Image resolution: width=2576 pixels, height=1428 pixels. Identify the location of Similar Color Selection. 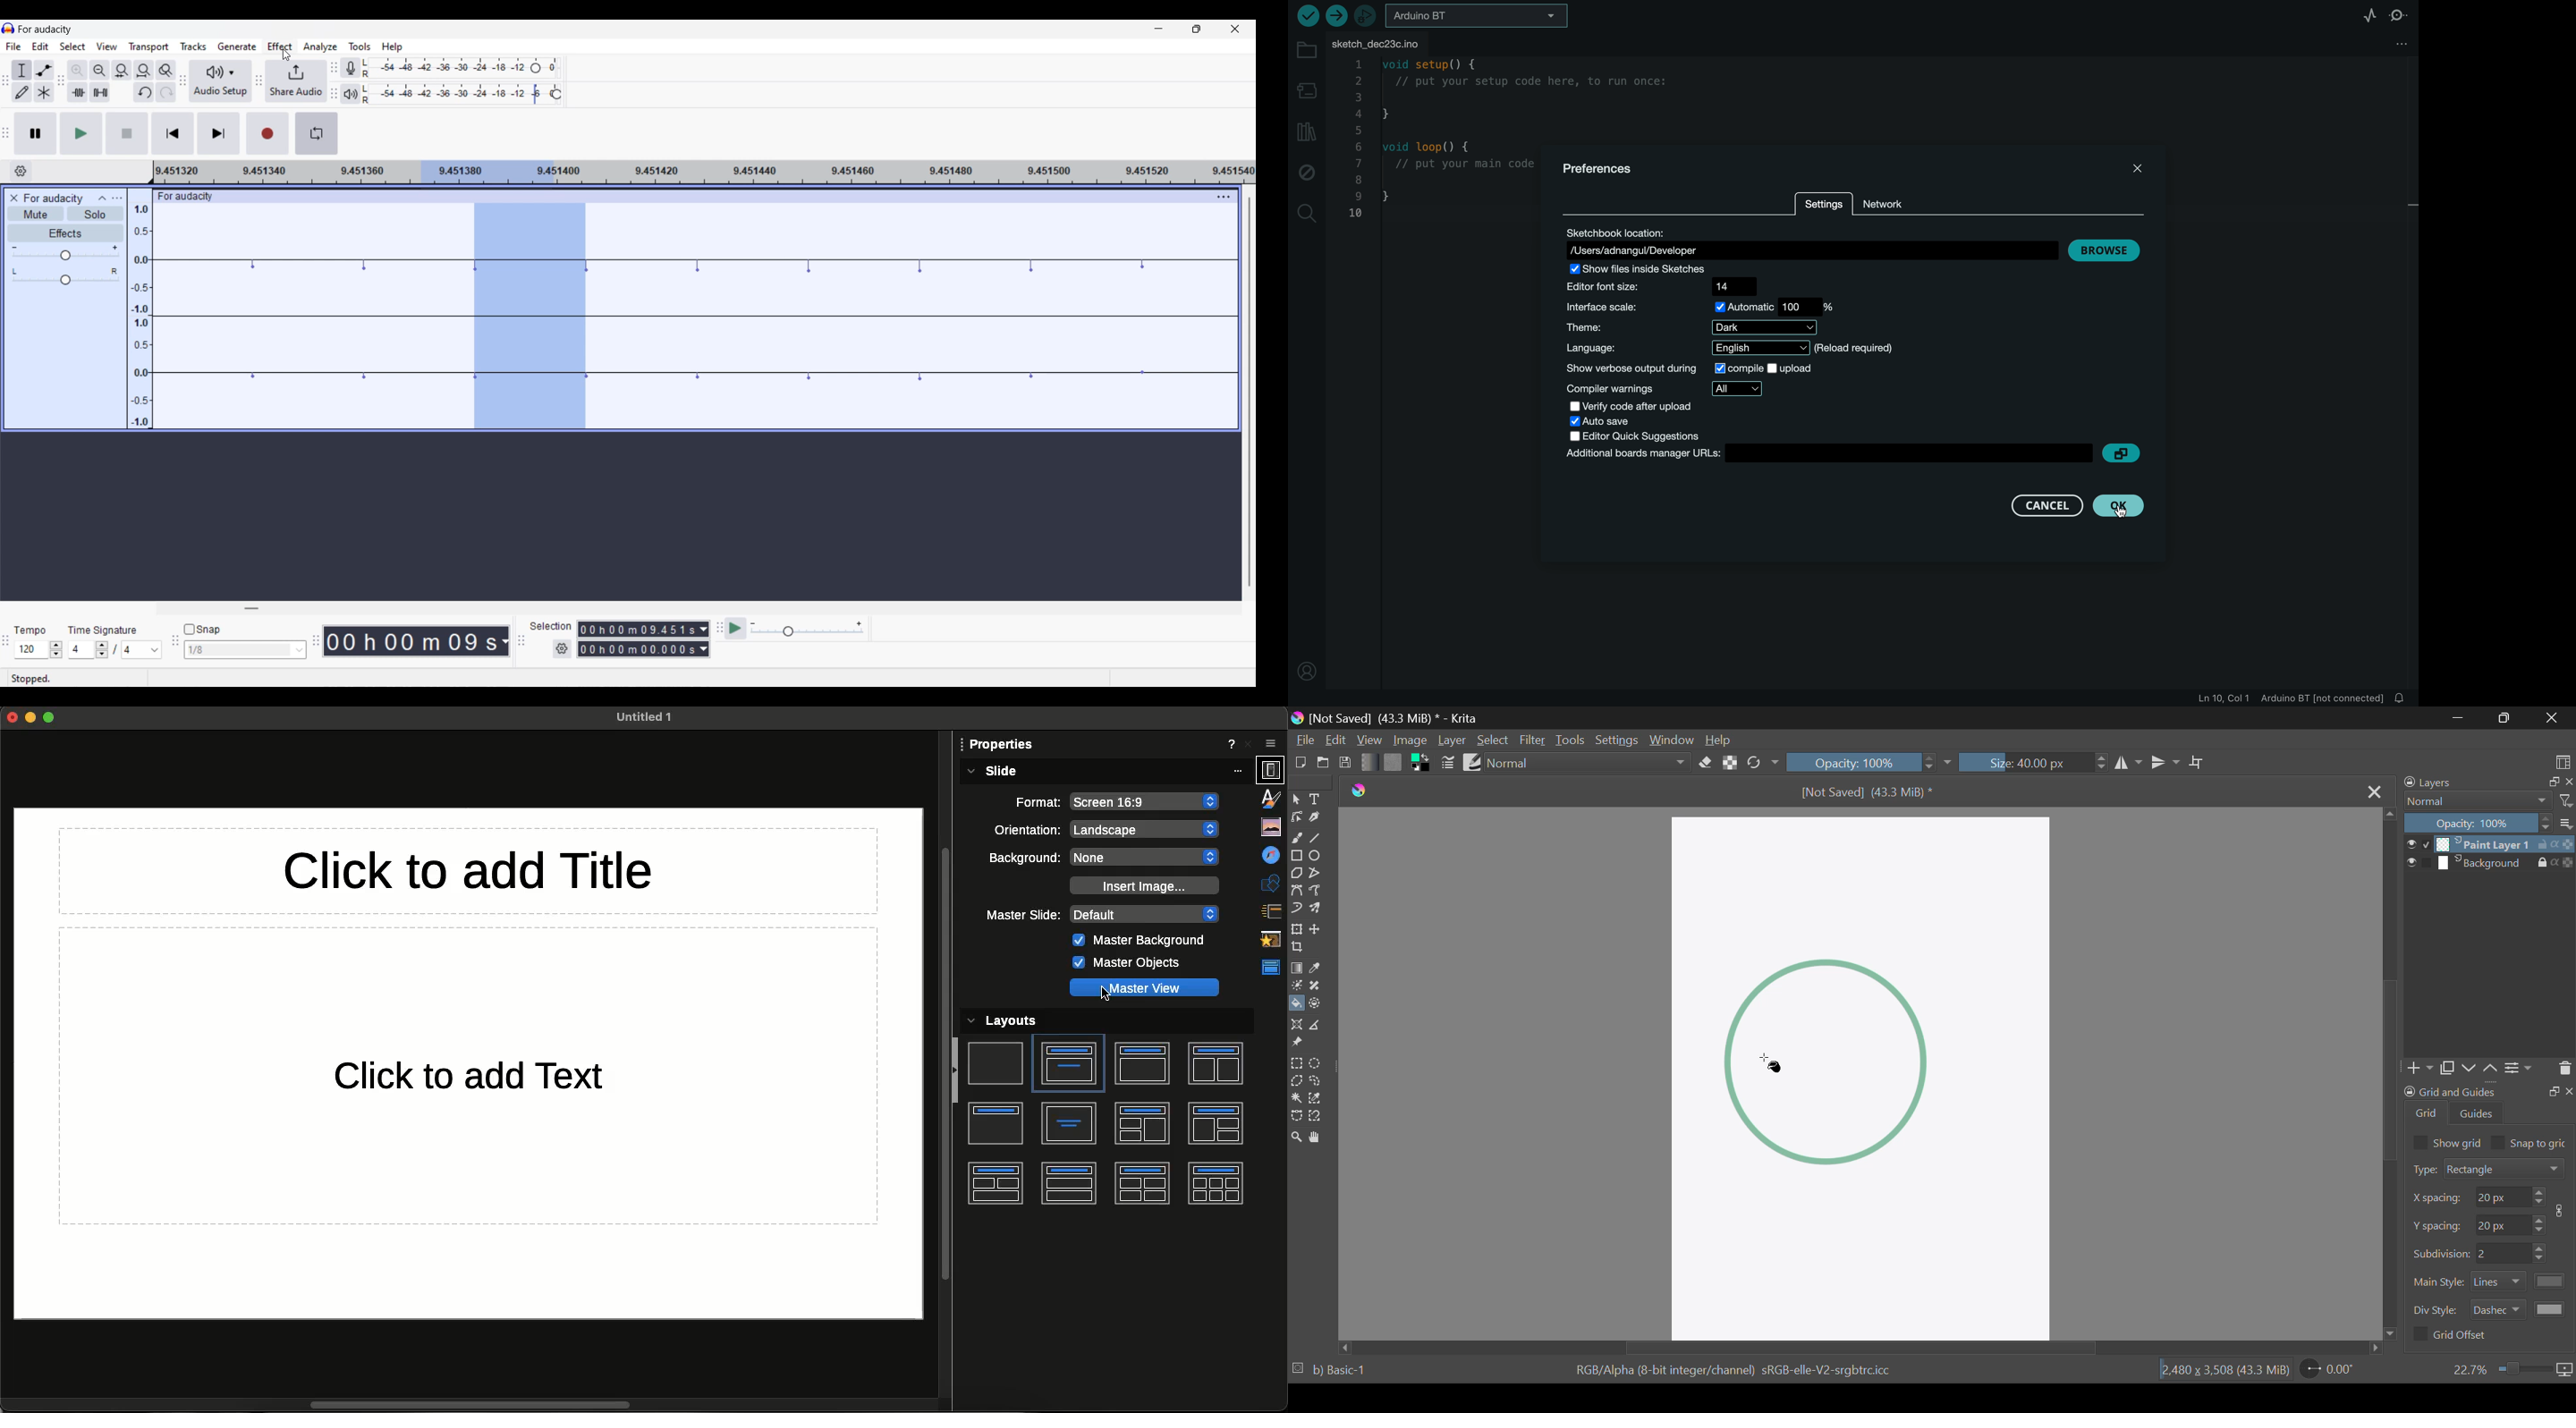
(1316, 1100).